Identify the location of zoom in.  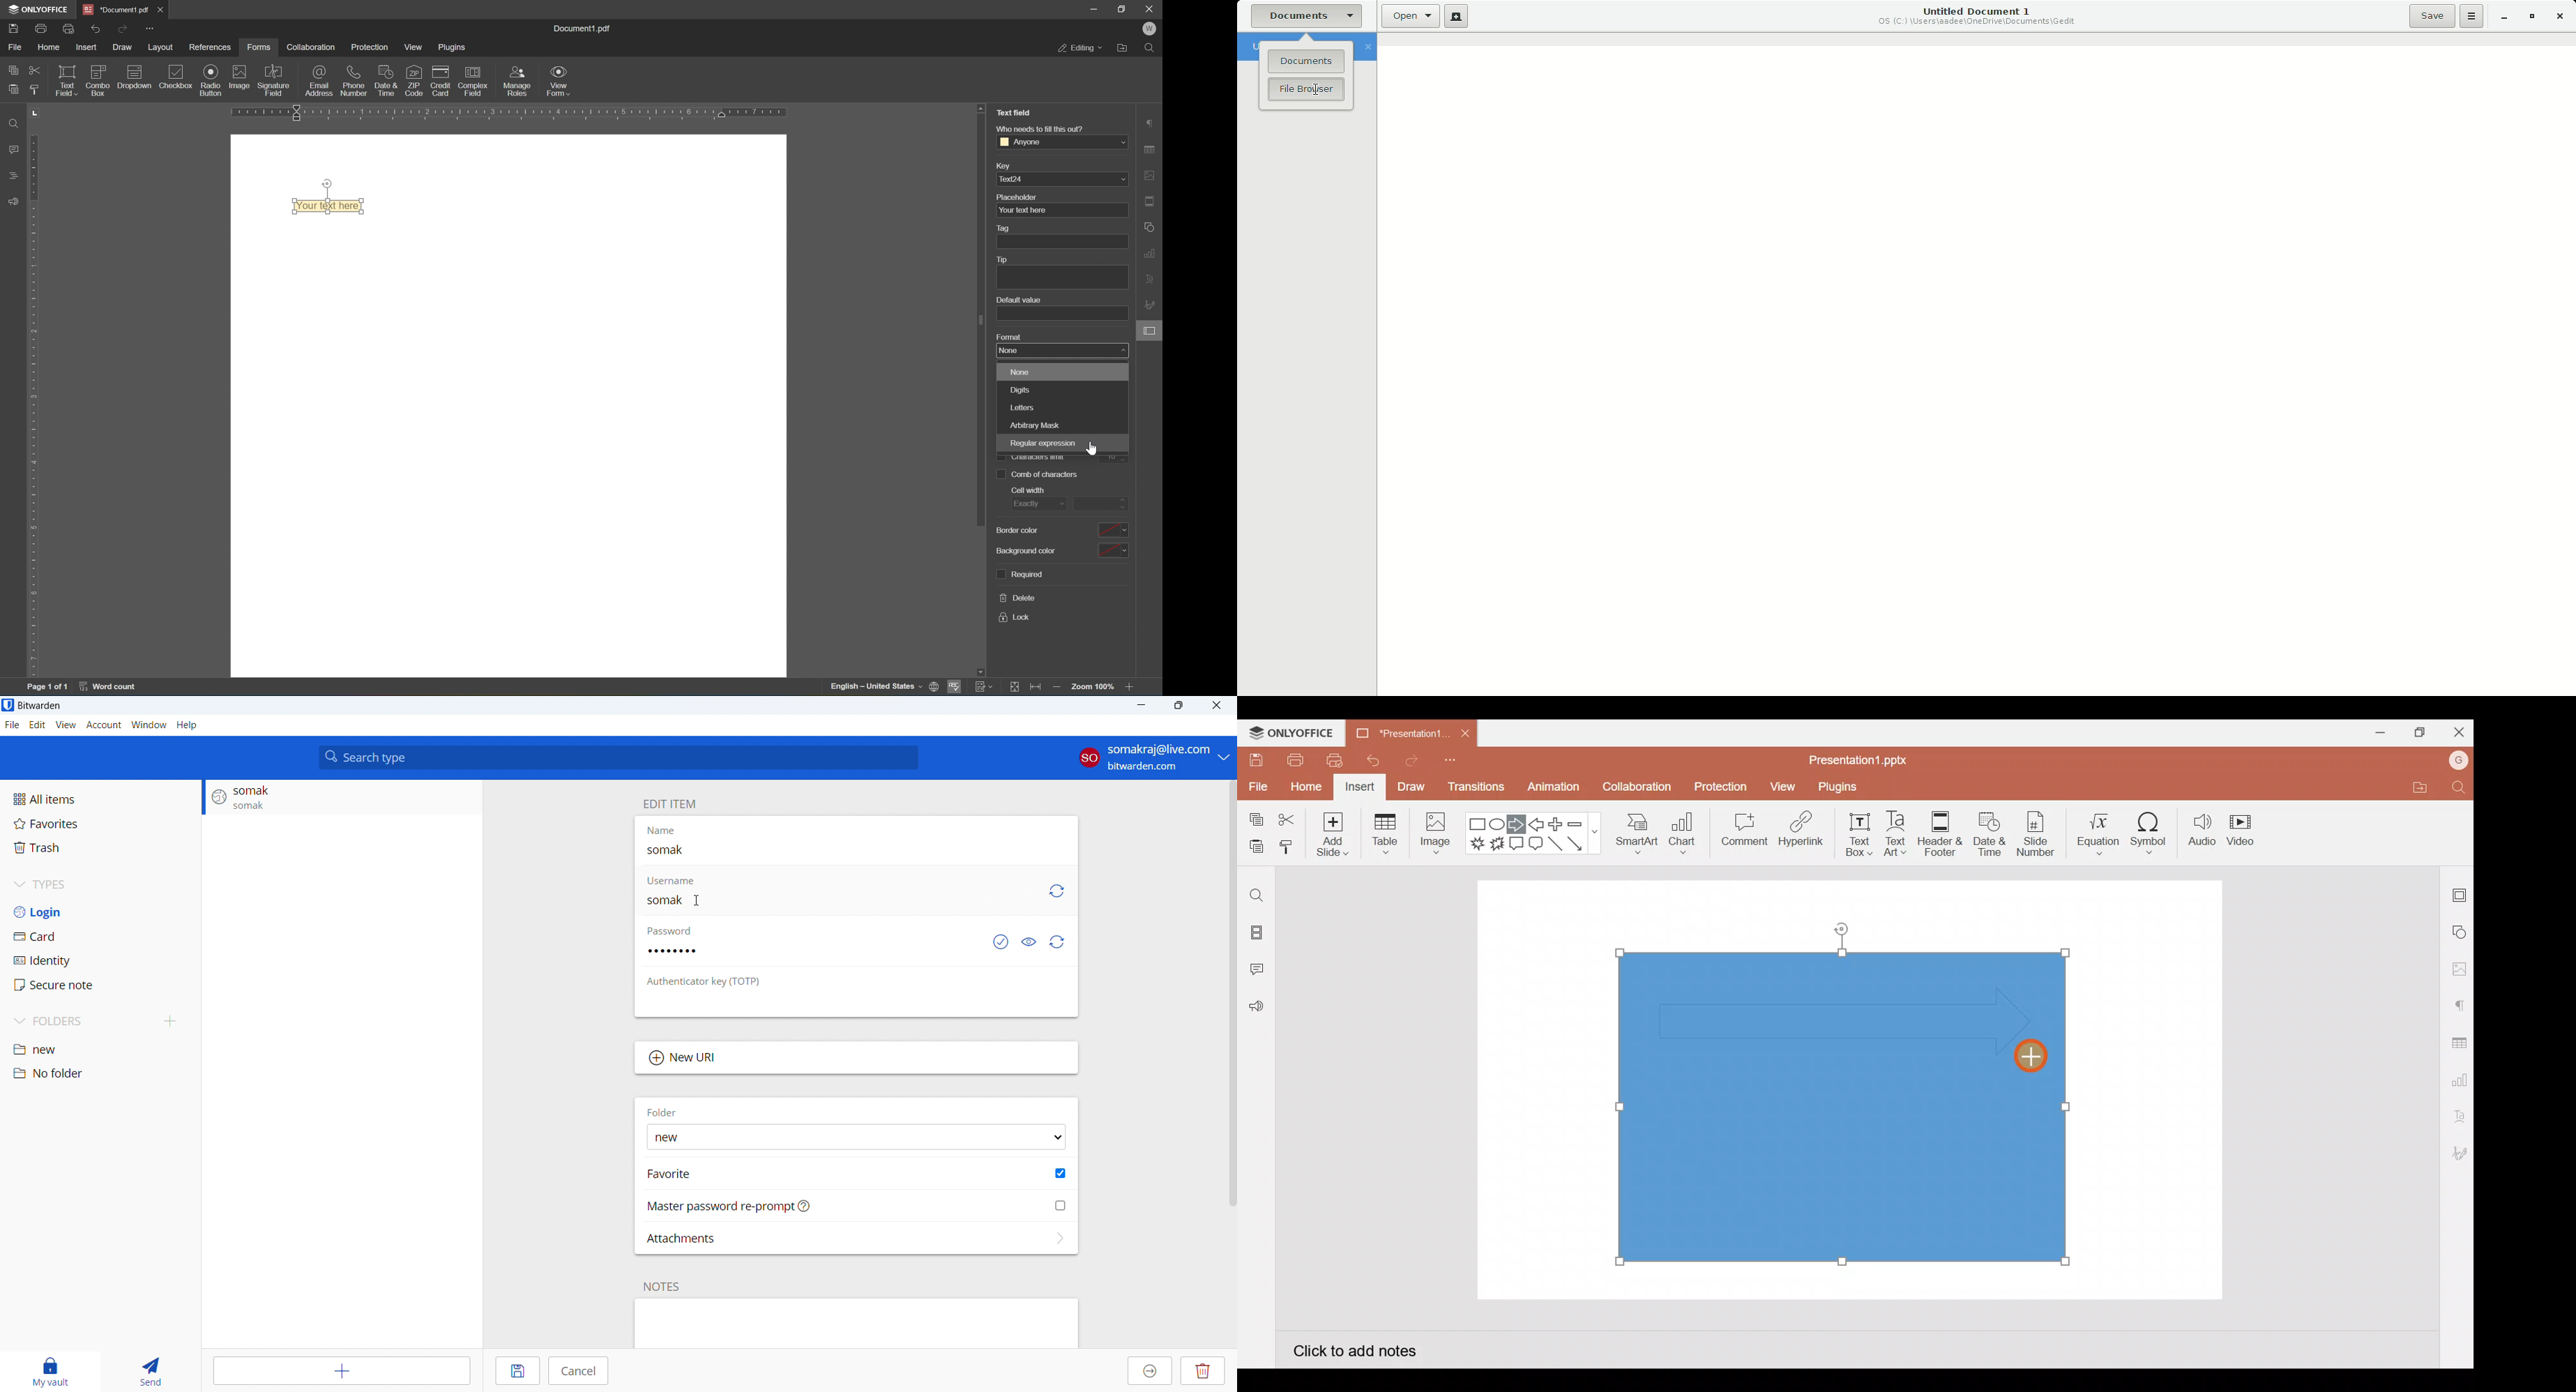
(1133, 687).